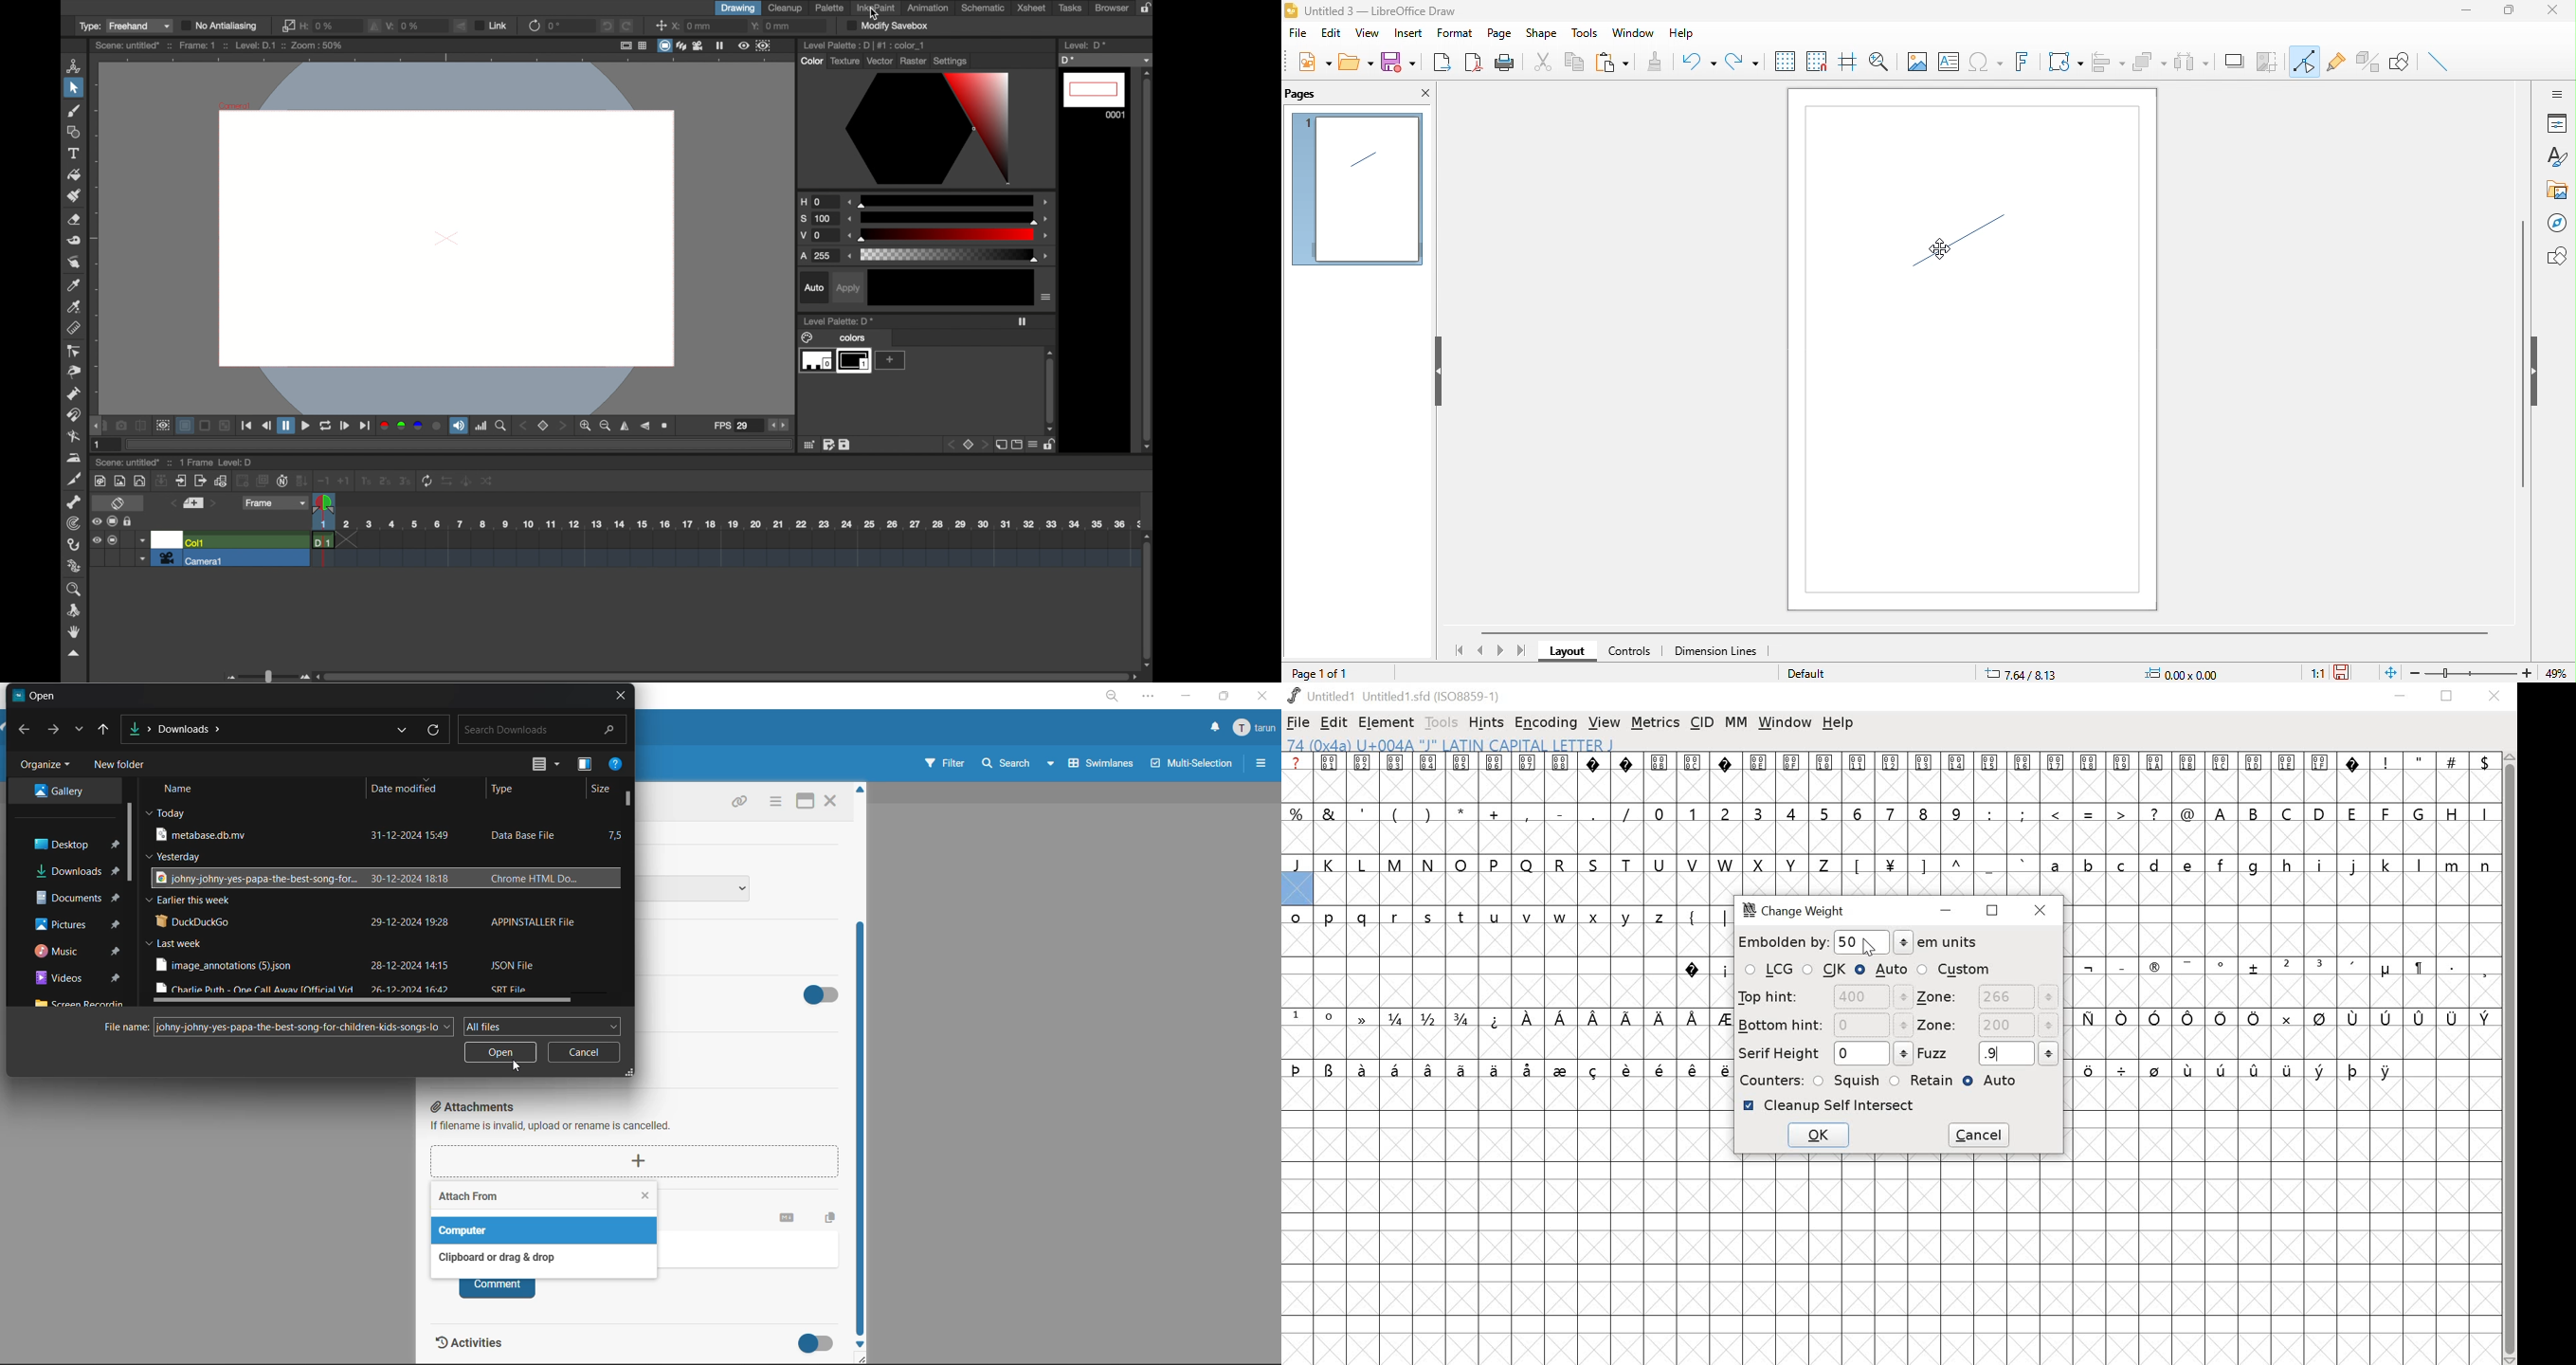 This screenshot has width=2576, height=1372. I want to click on cursor , so click(1942, 248).